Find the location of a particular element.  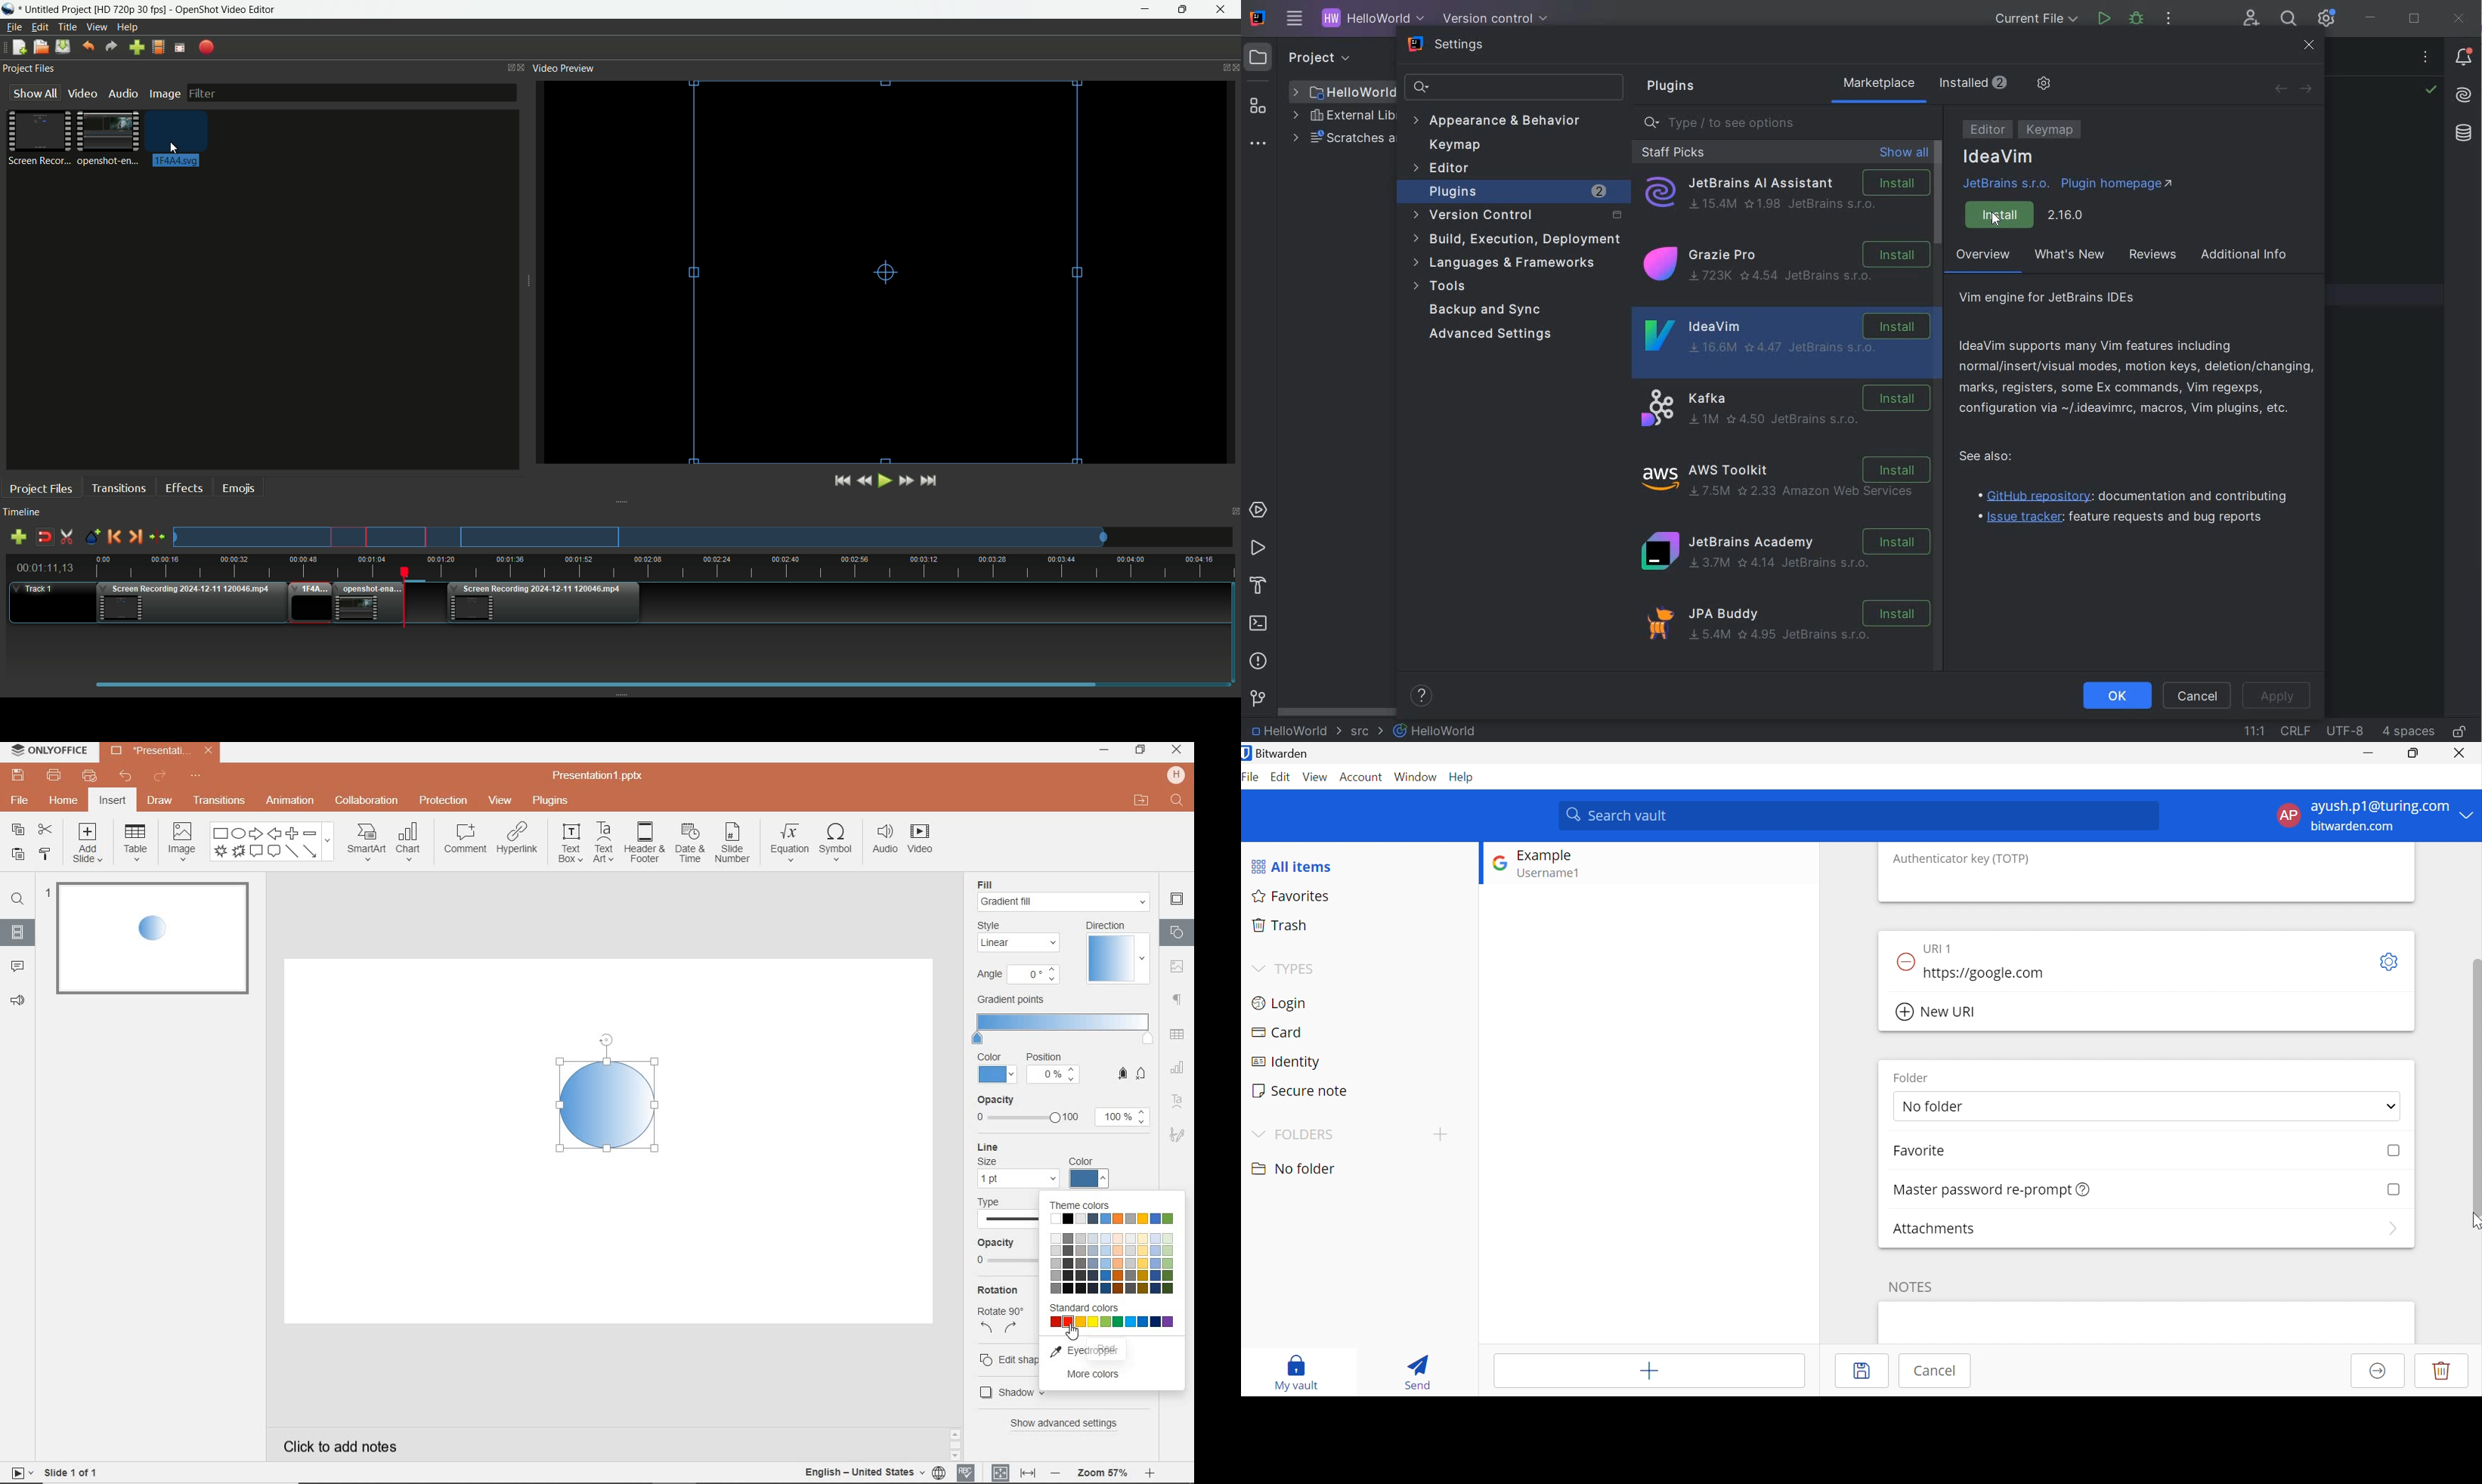

open file location is located at coordinates (1143, 802).